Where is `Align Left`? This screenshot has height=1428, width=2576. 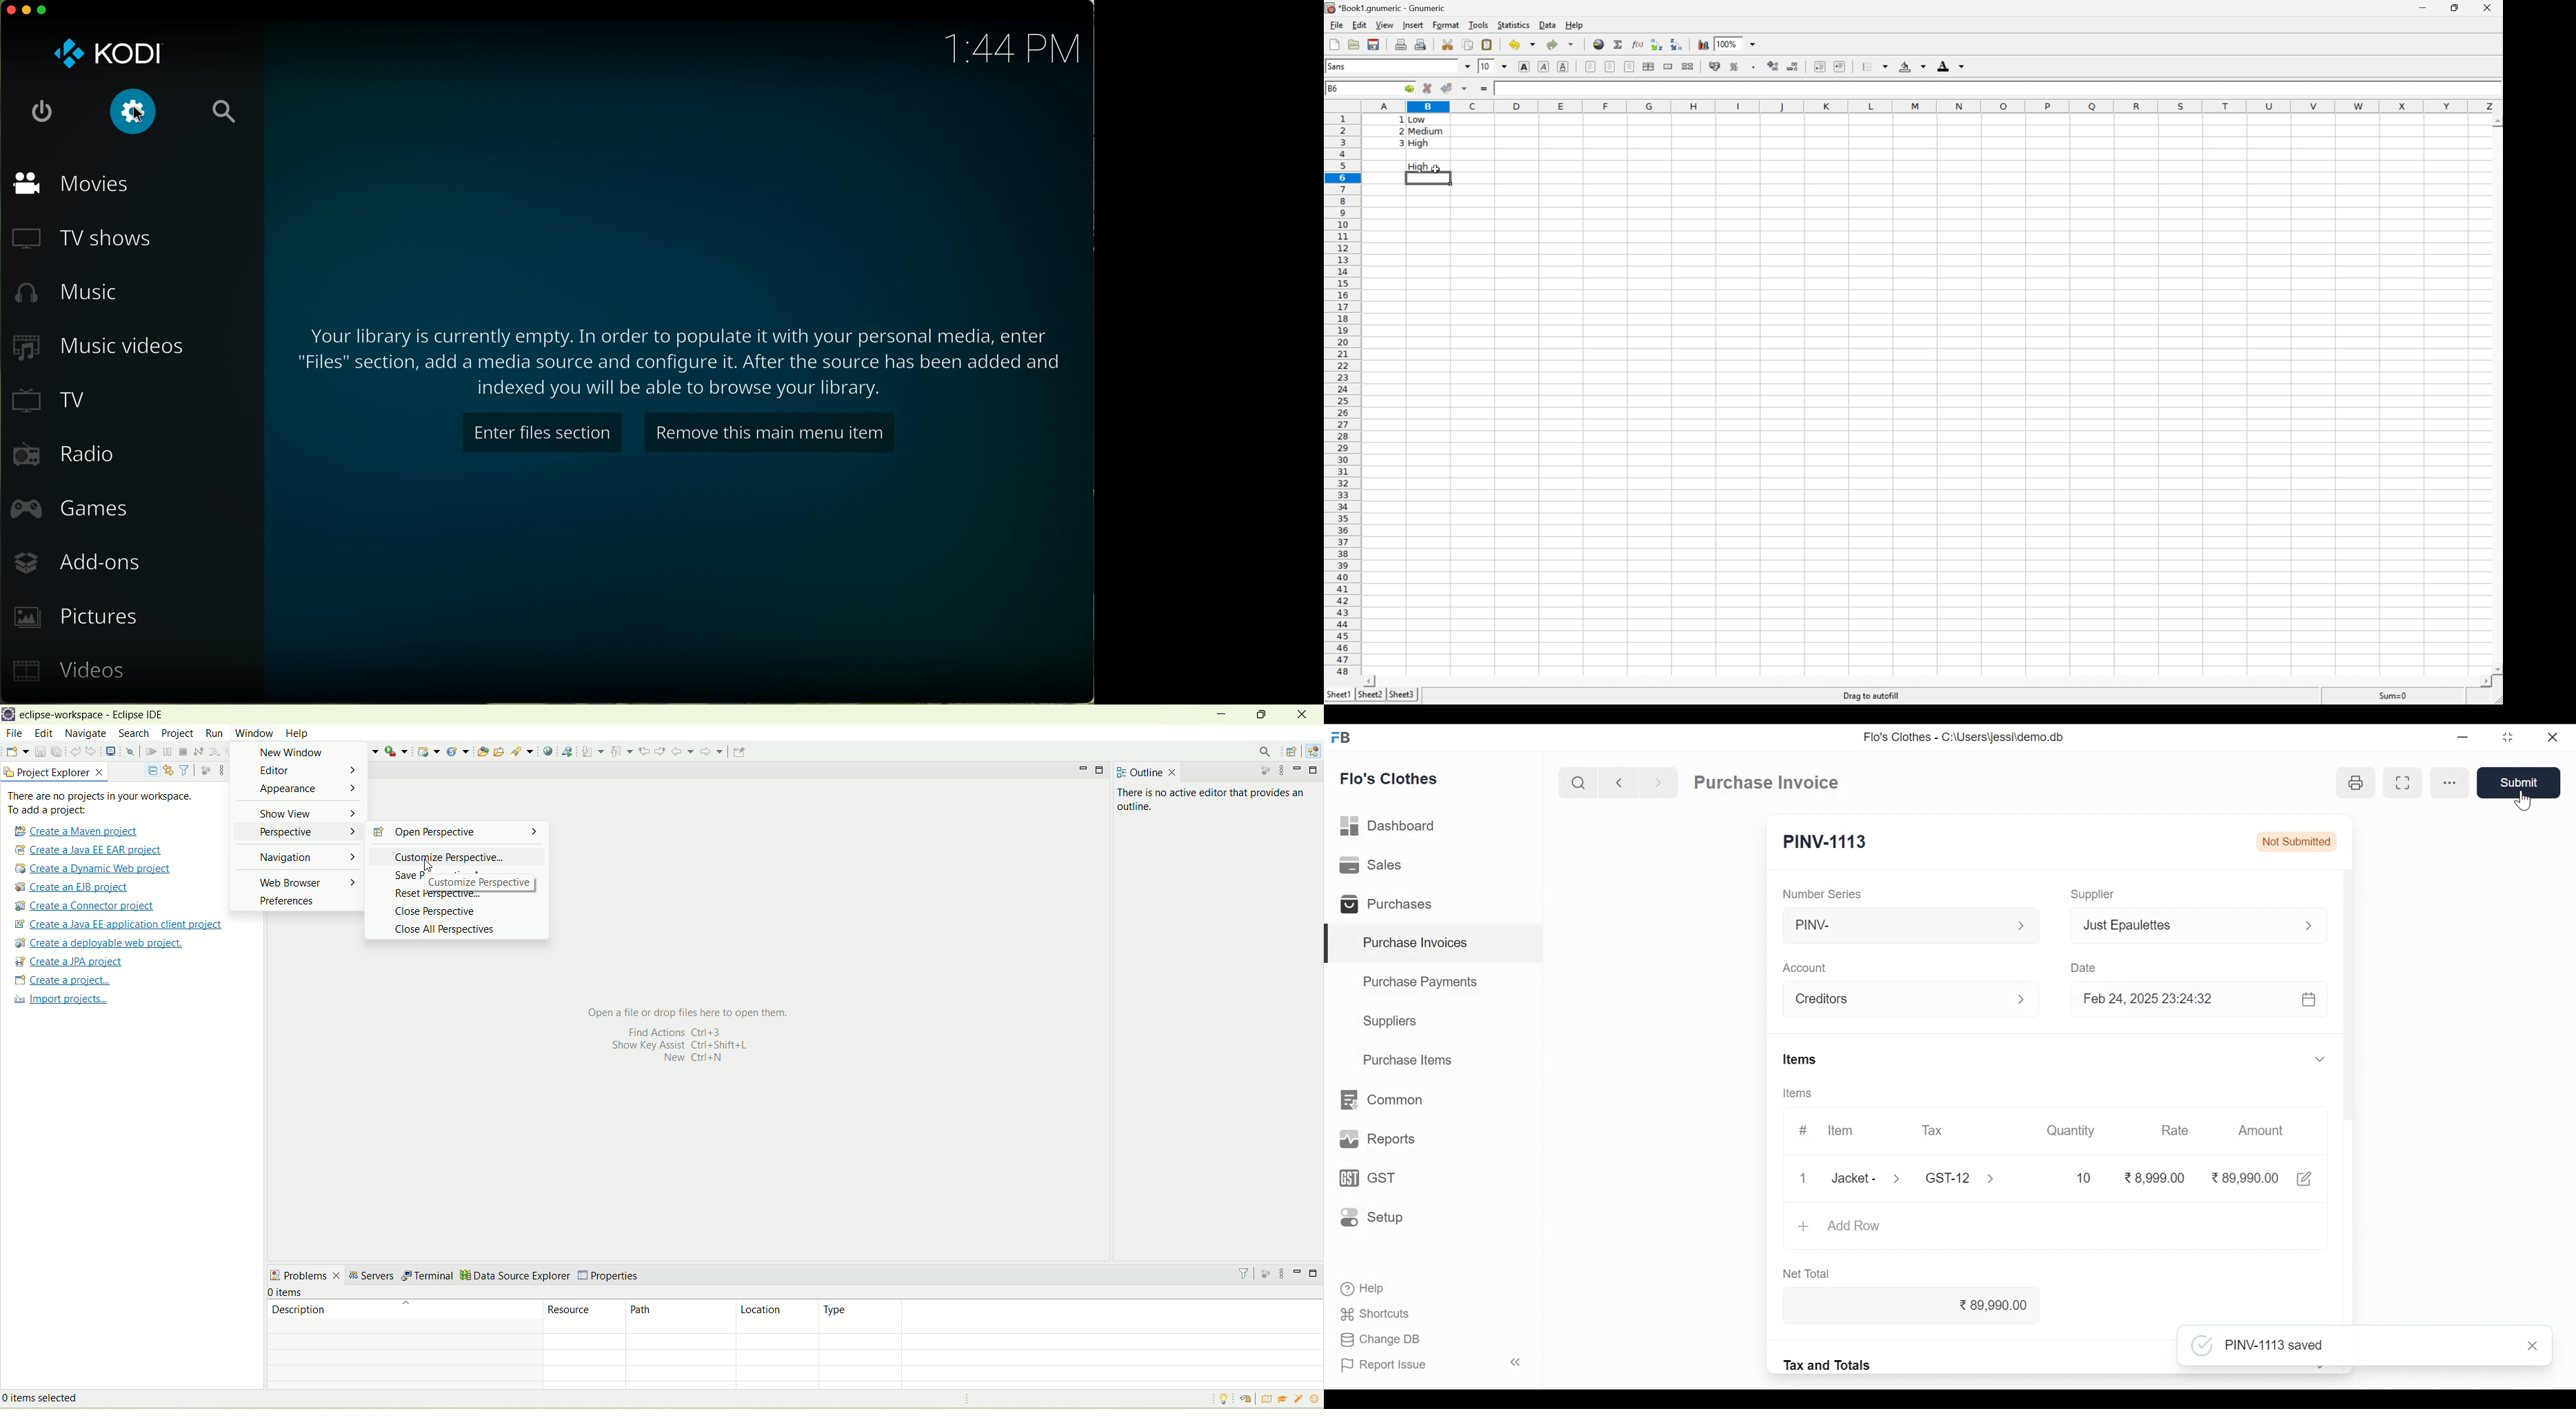 Align Left is located at coordinates (1591, 65).